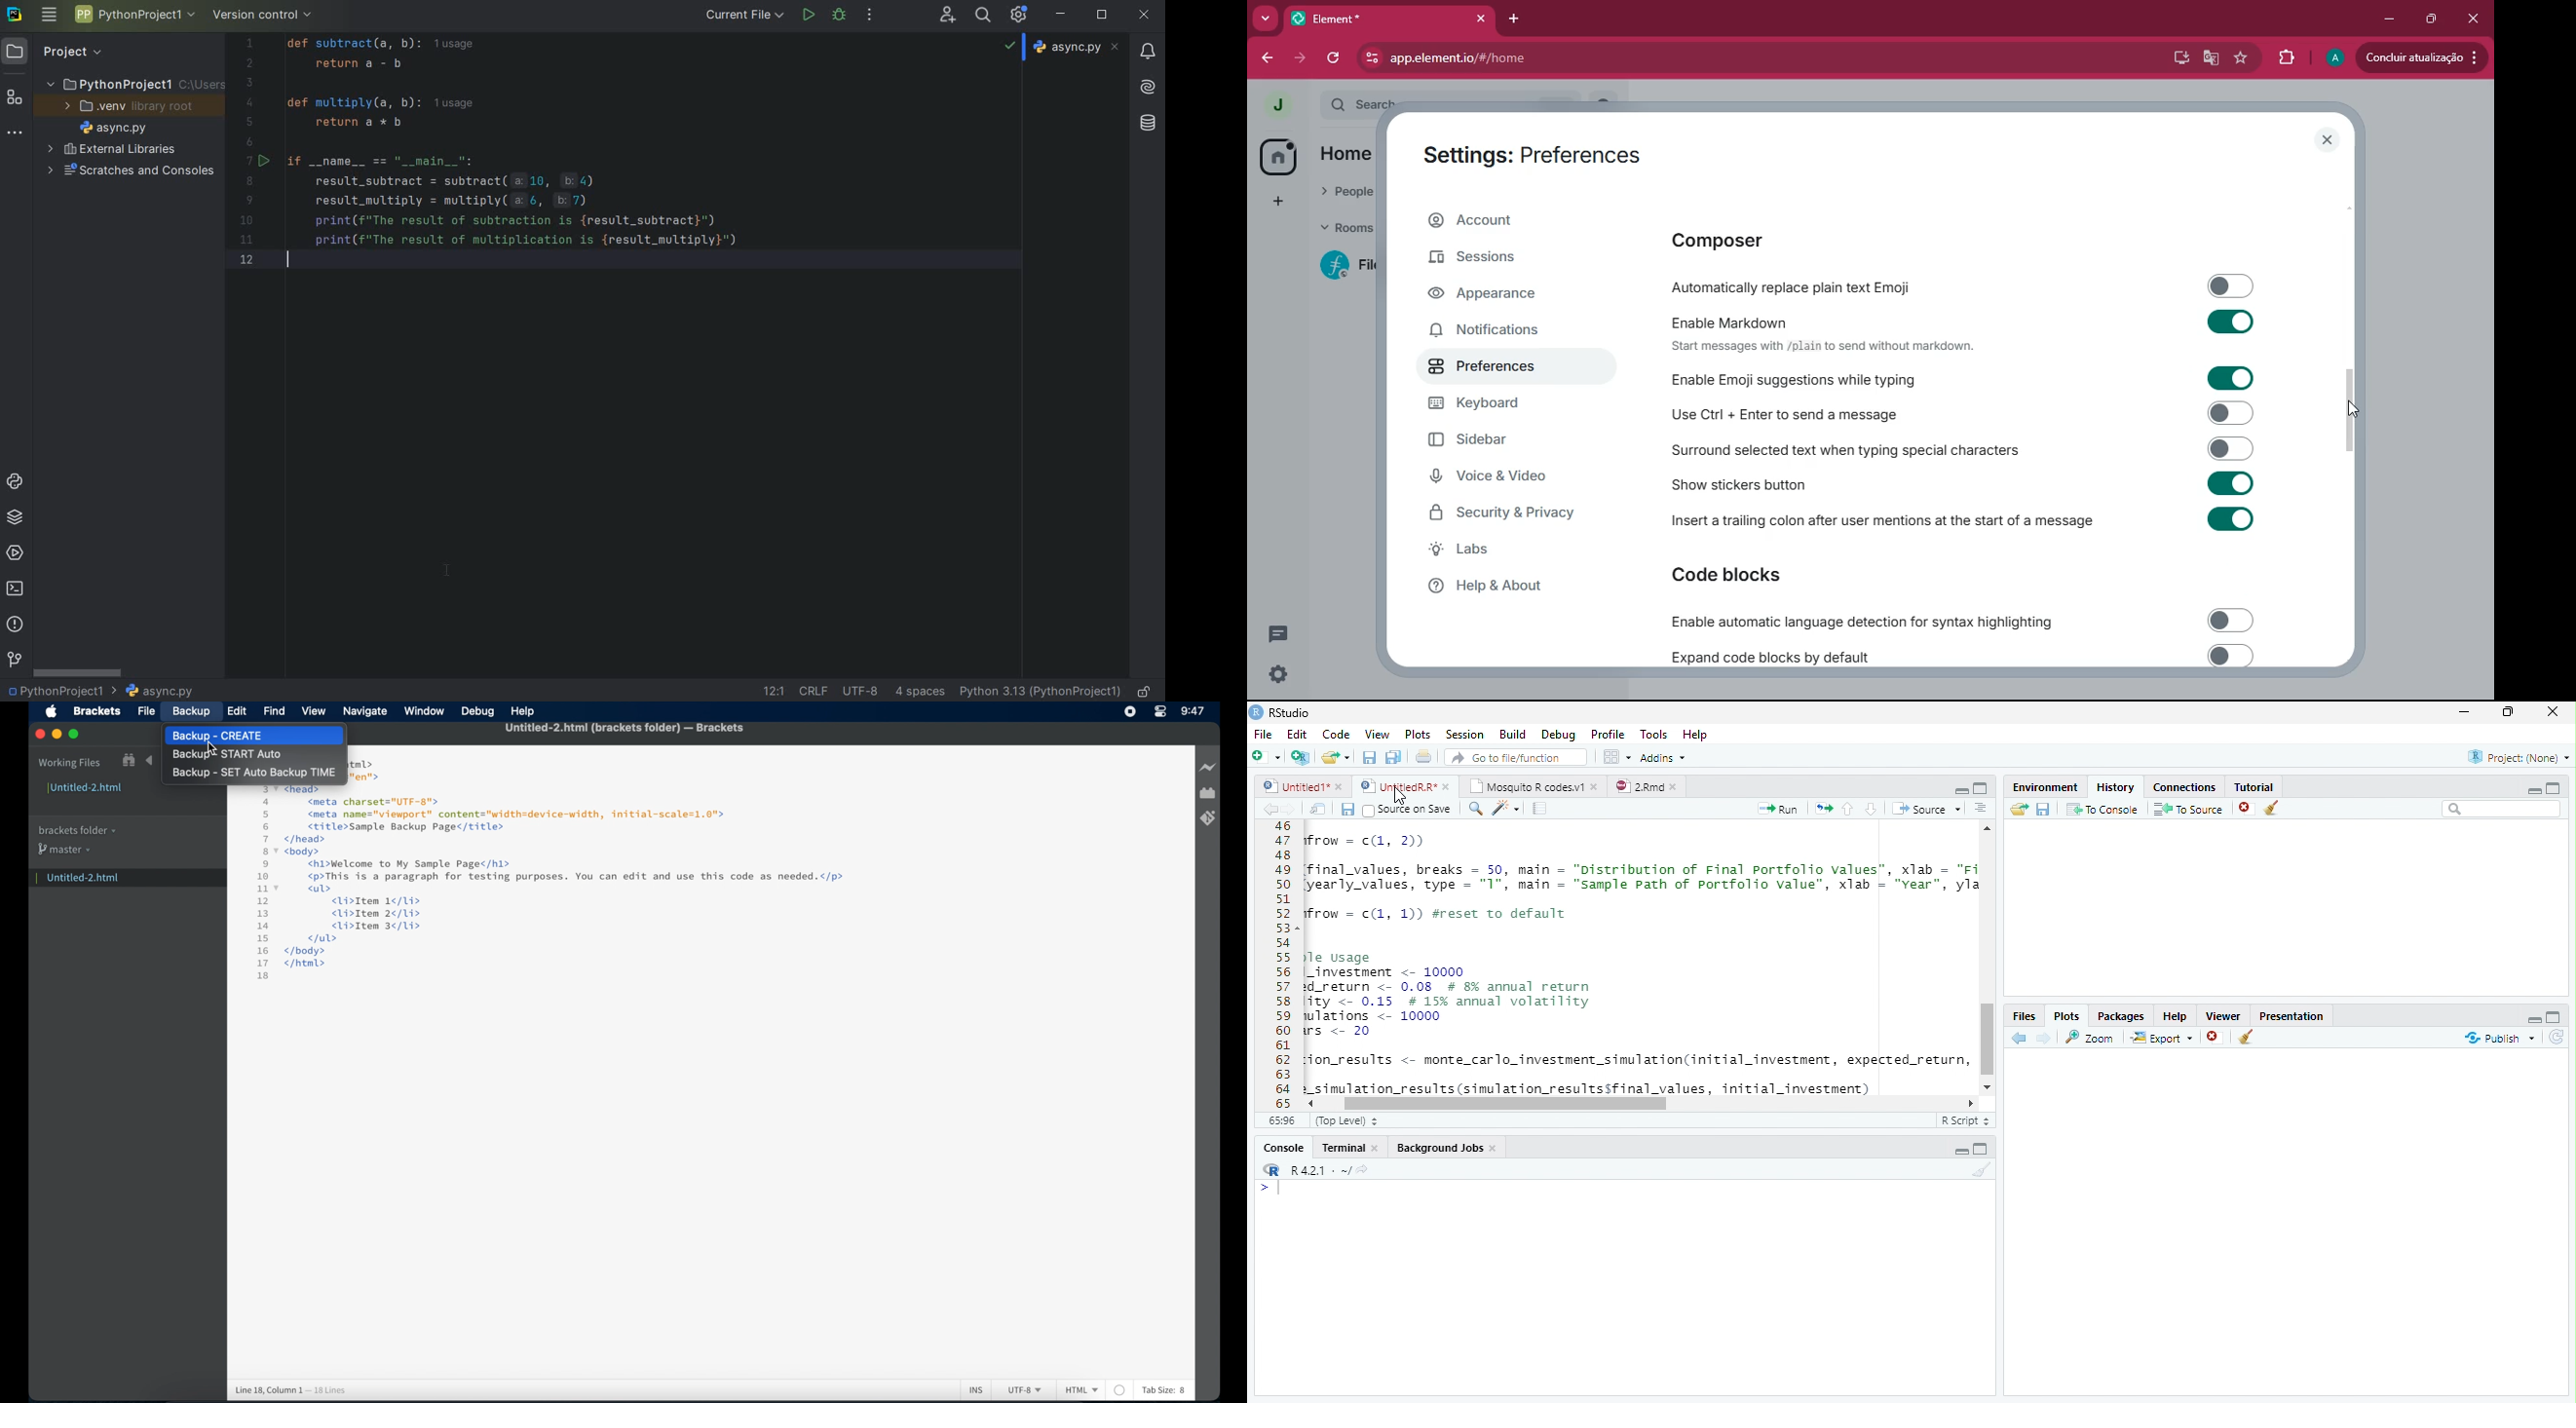  I want to click on Run, so click(1779, 809).